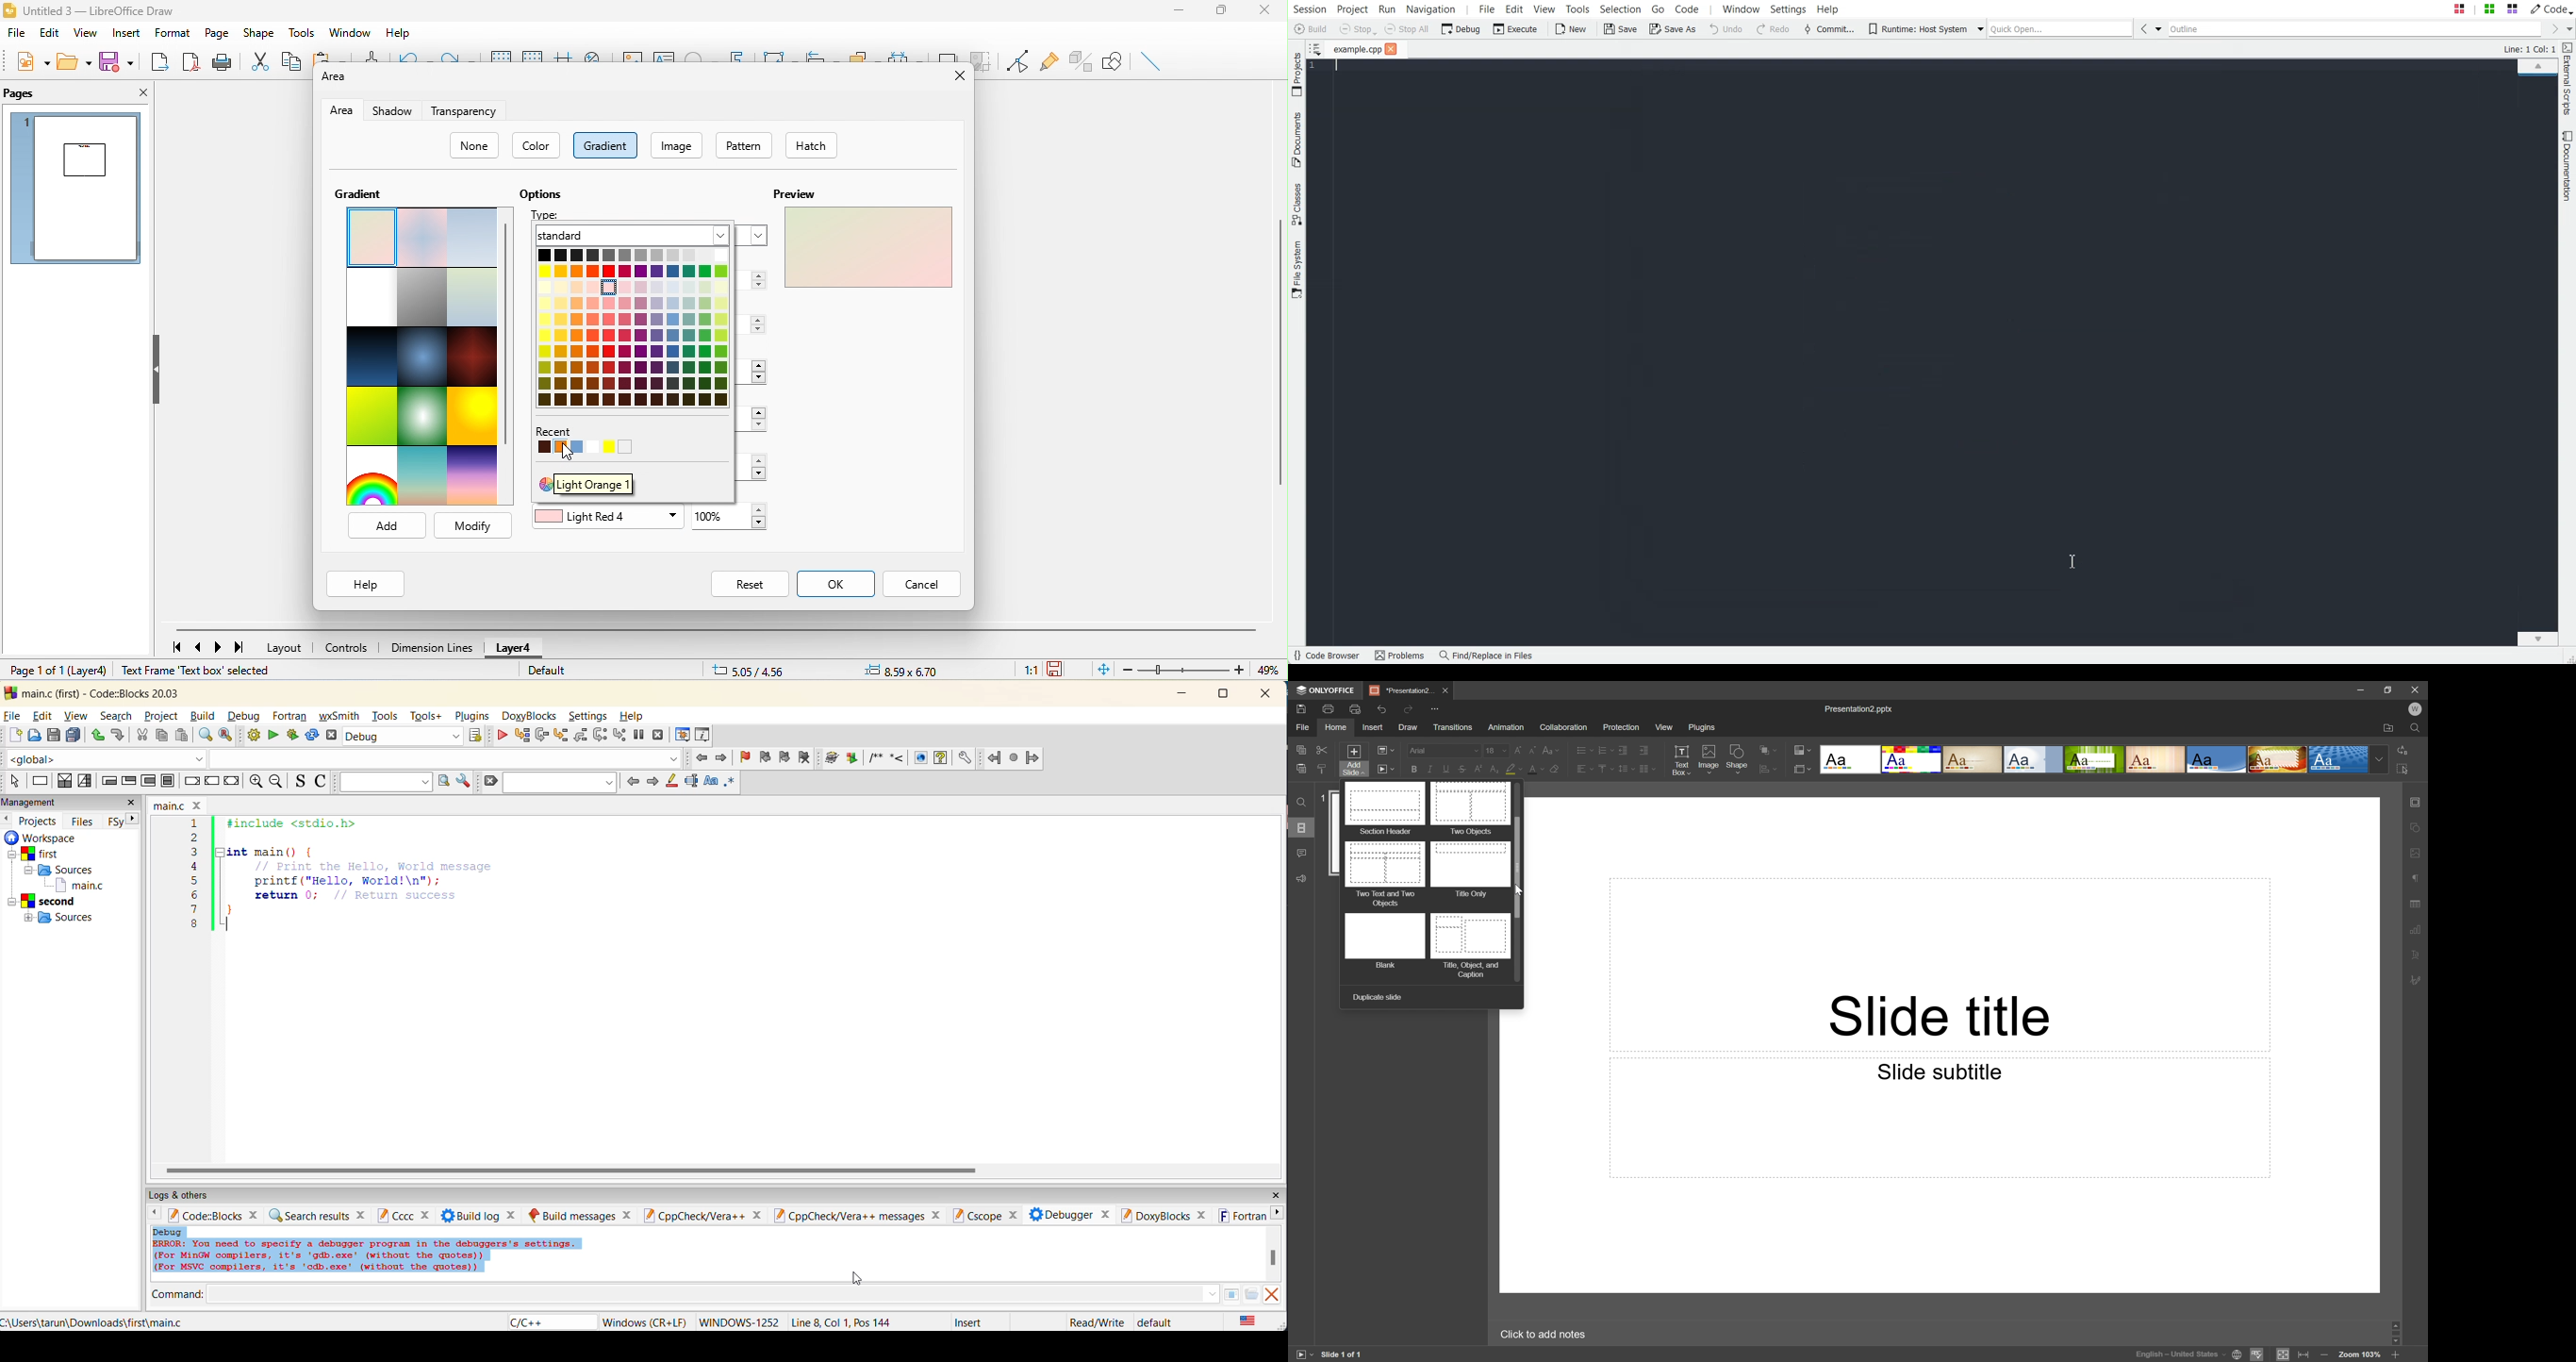 This screenshot has height=1372, width=2576. What do you see at coordinates (192, 64) in the screenshot?
I see `export directly as pdf` at bounding box center [192, 64].